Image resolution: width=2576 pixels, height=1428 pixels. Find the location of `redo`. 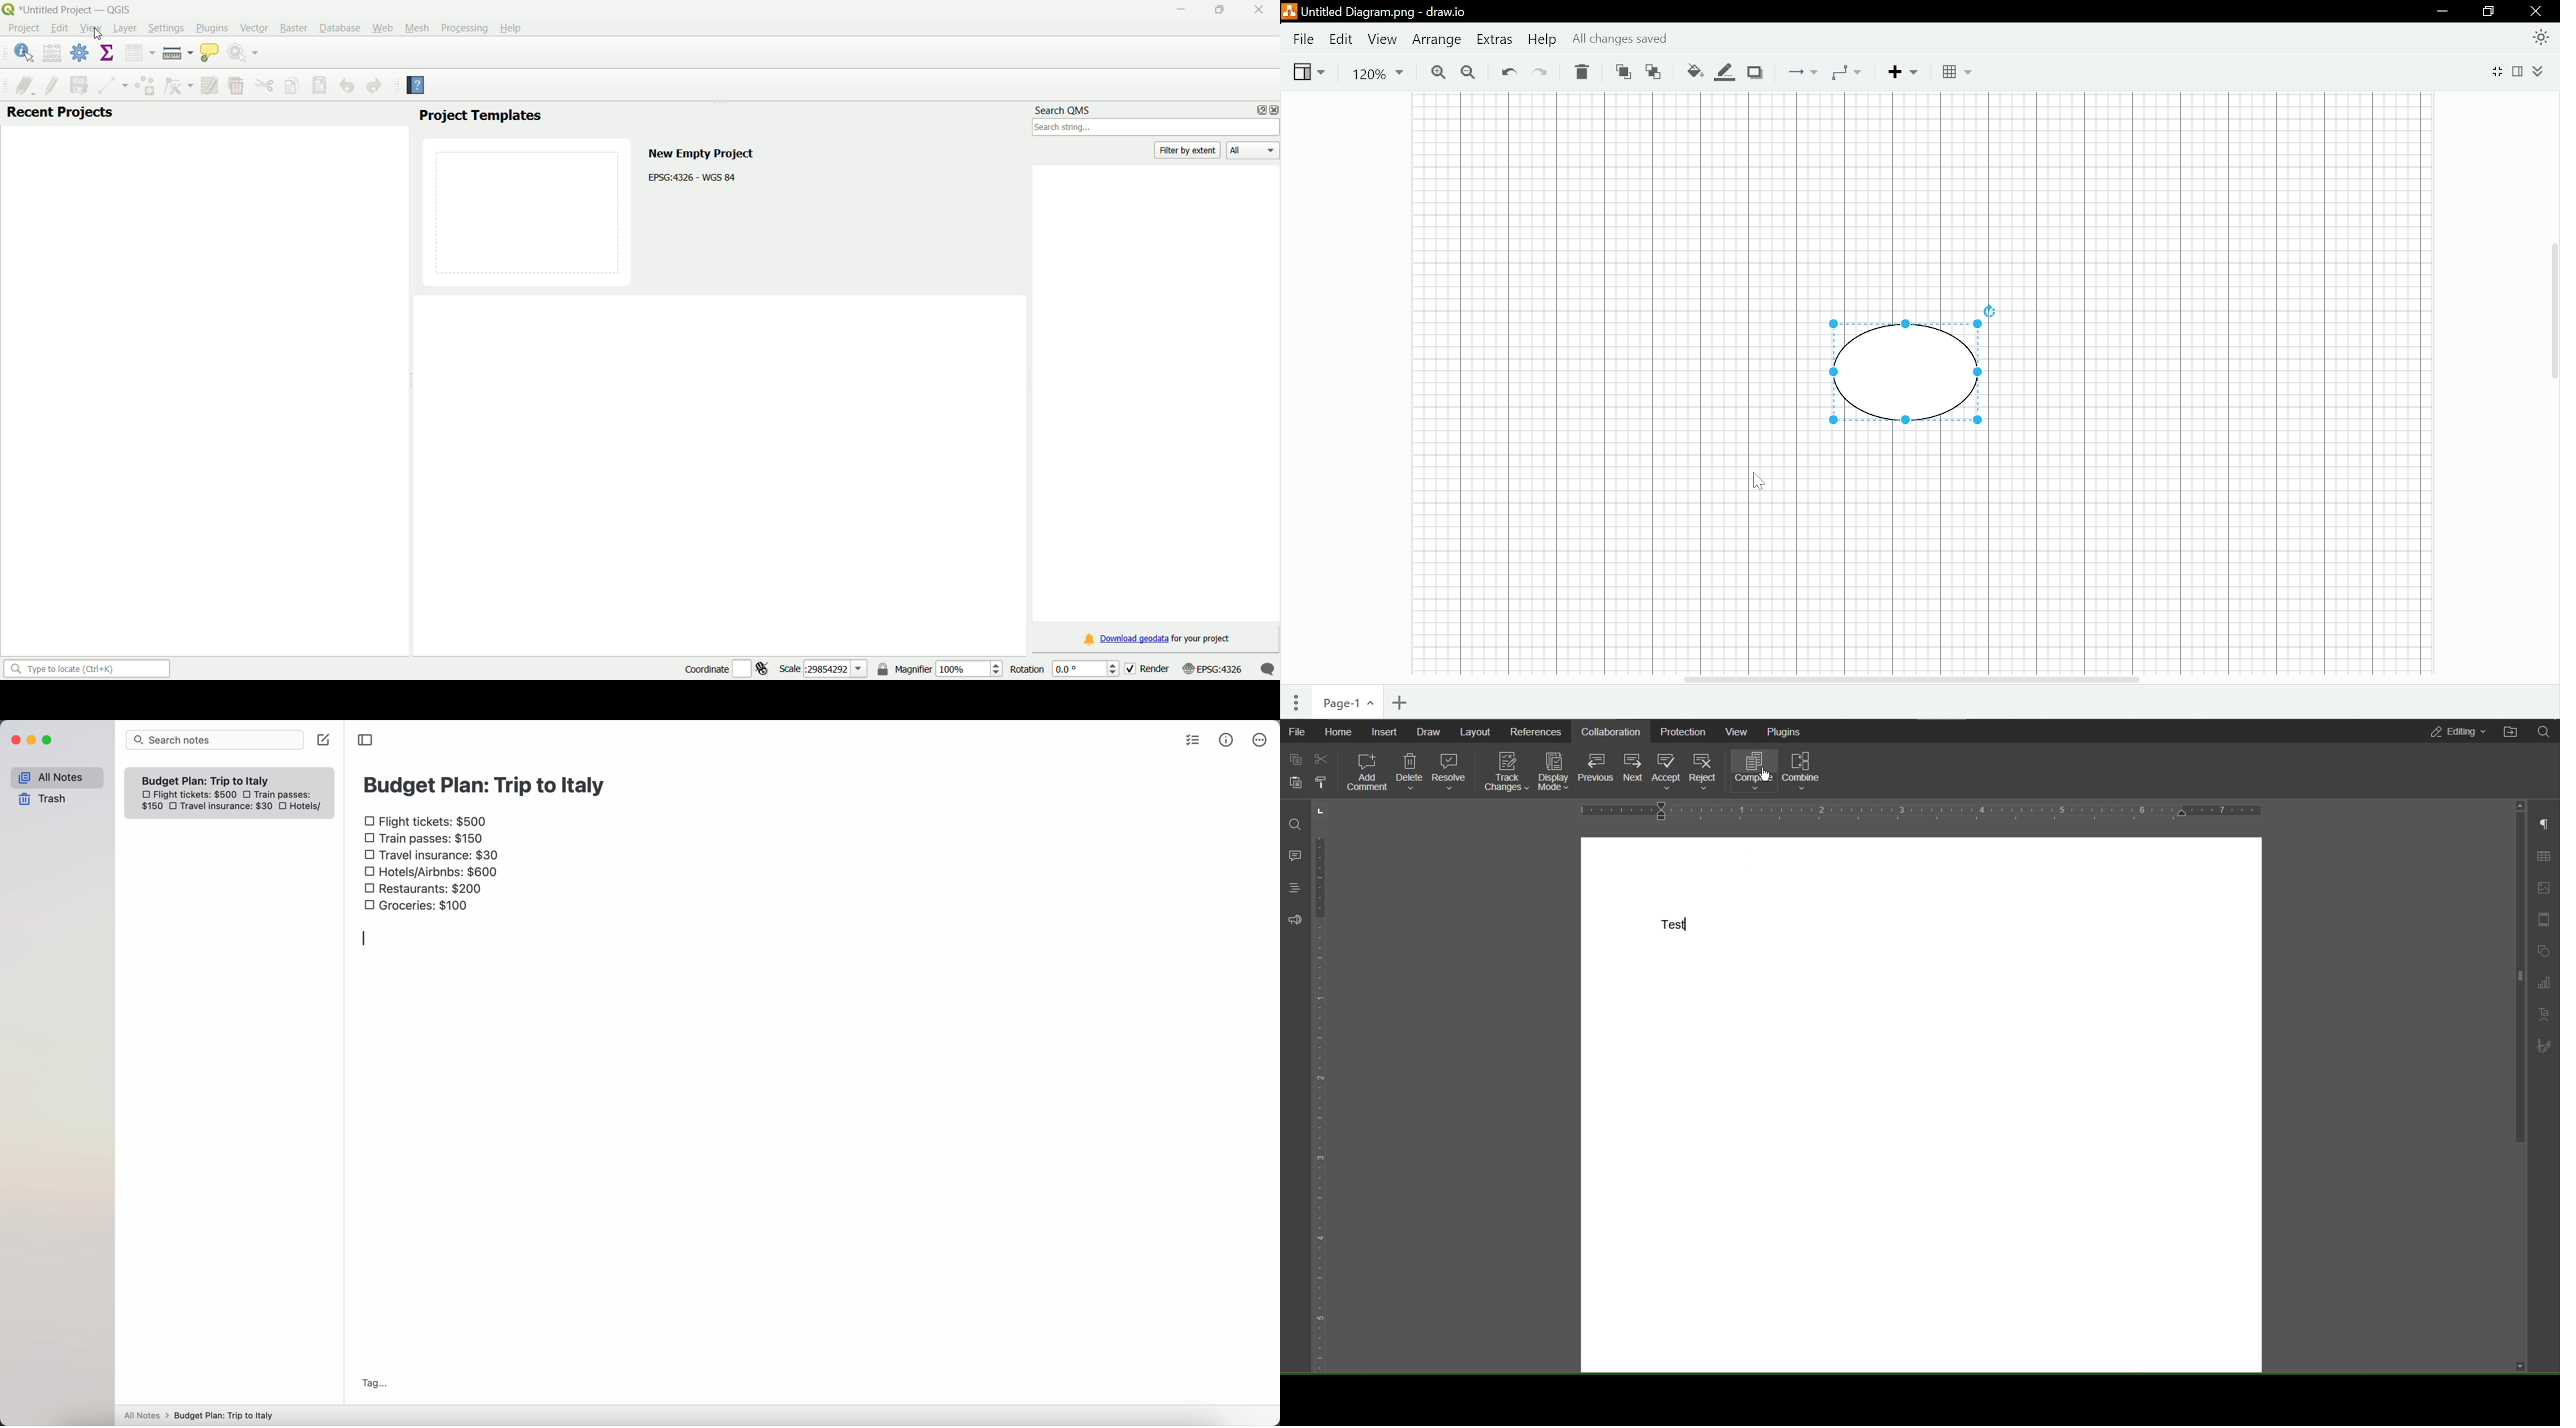

redo is located at coordinates (375, 87).